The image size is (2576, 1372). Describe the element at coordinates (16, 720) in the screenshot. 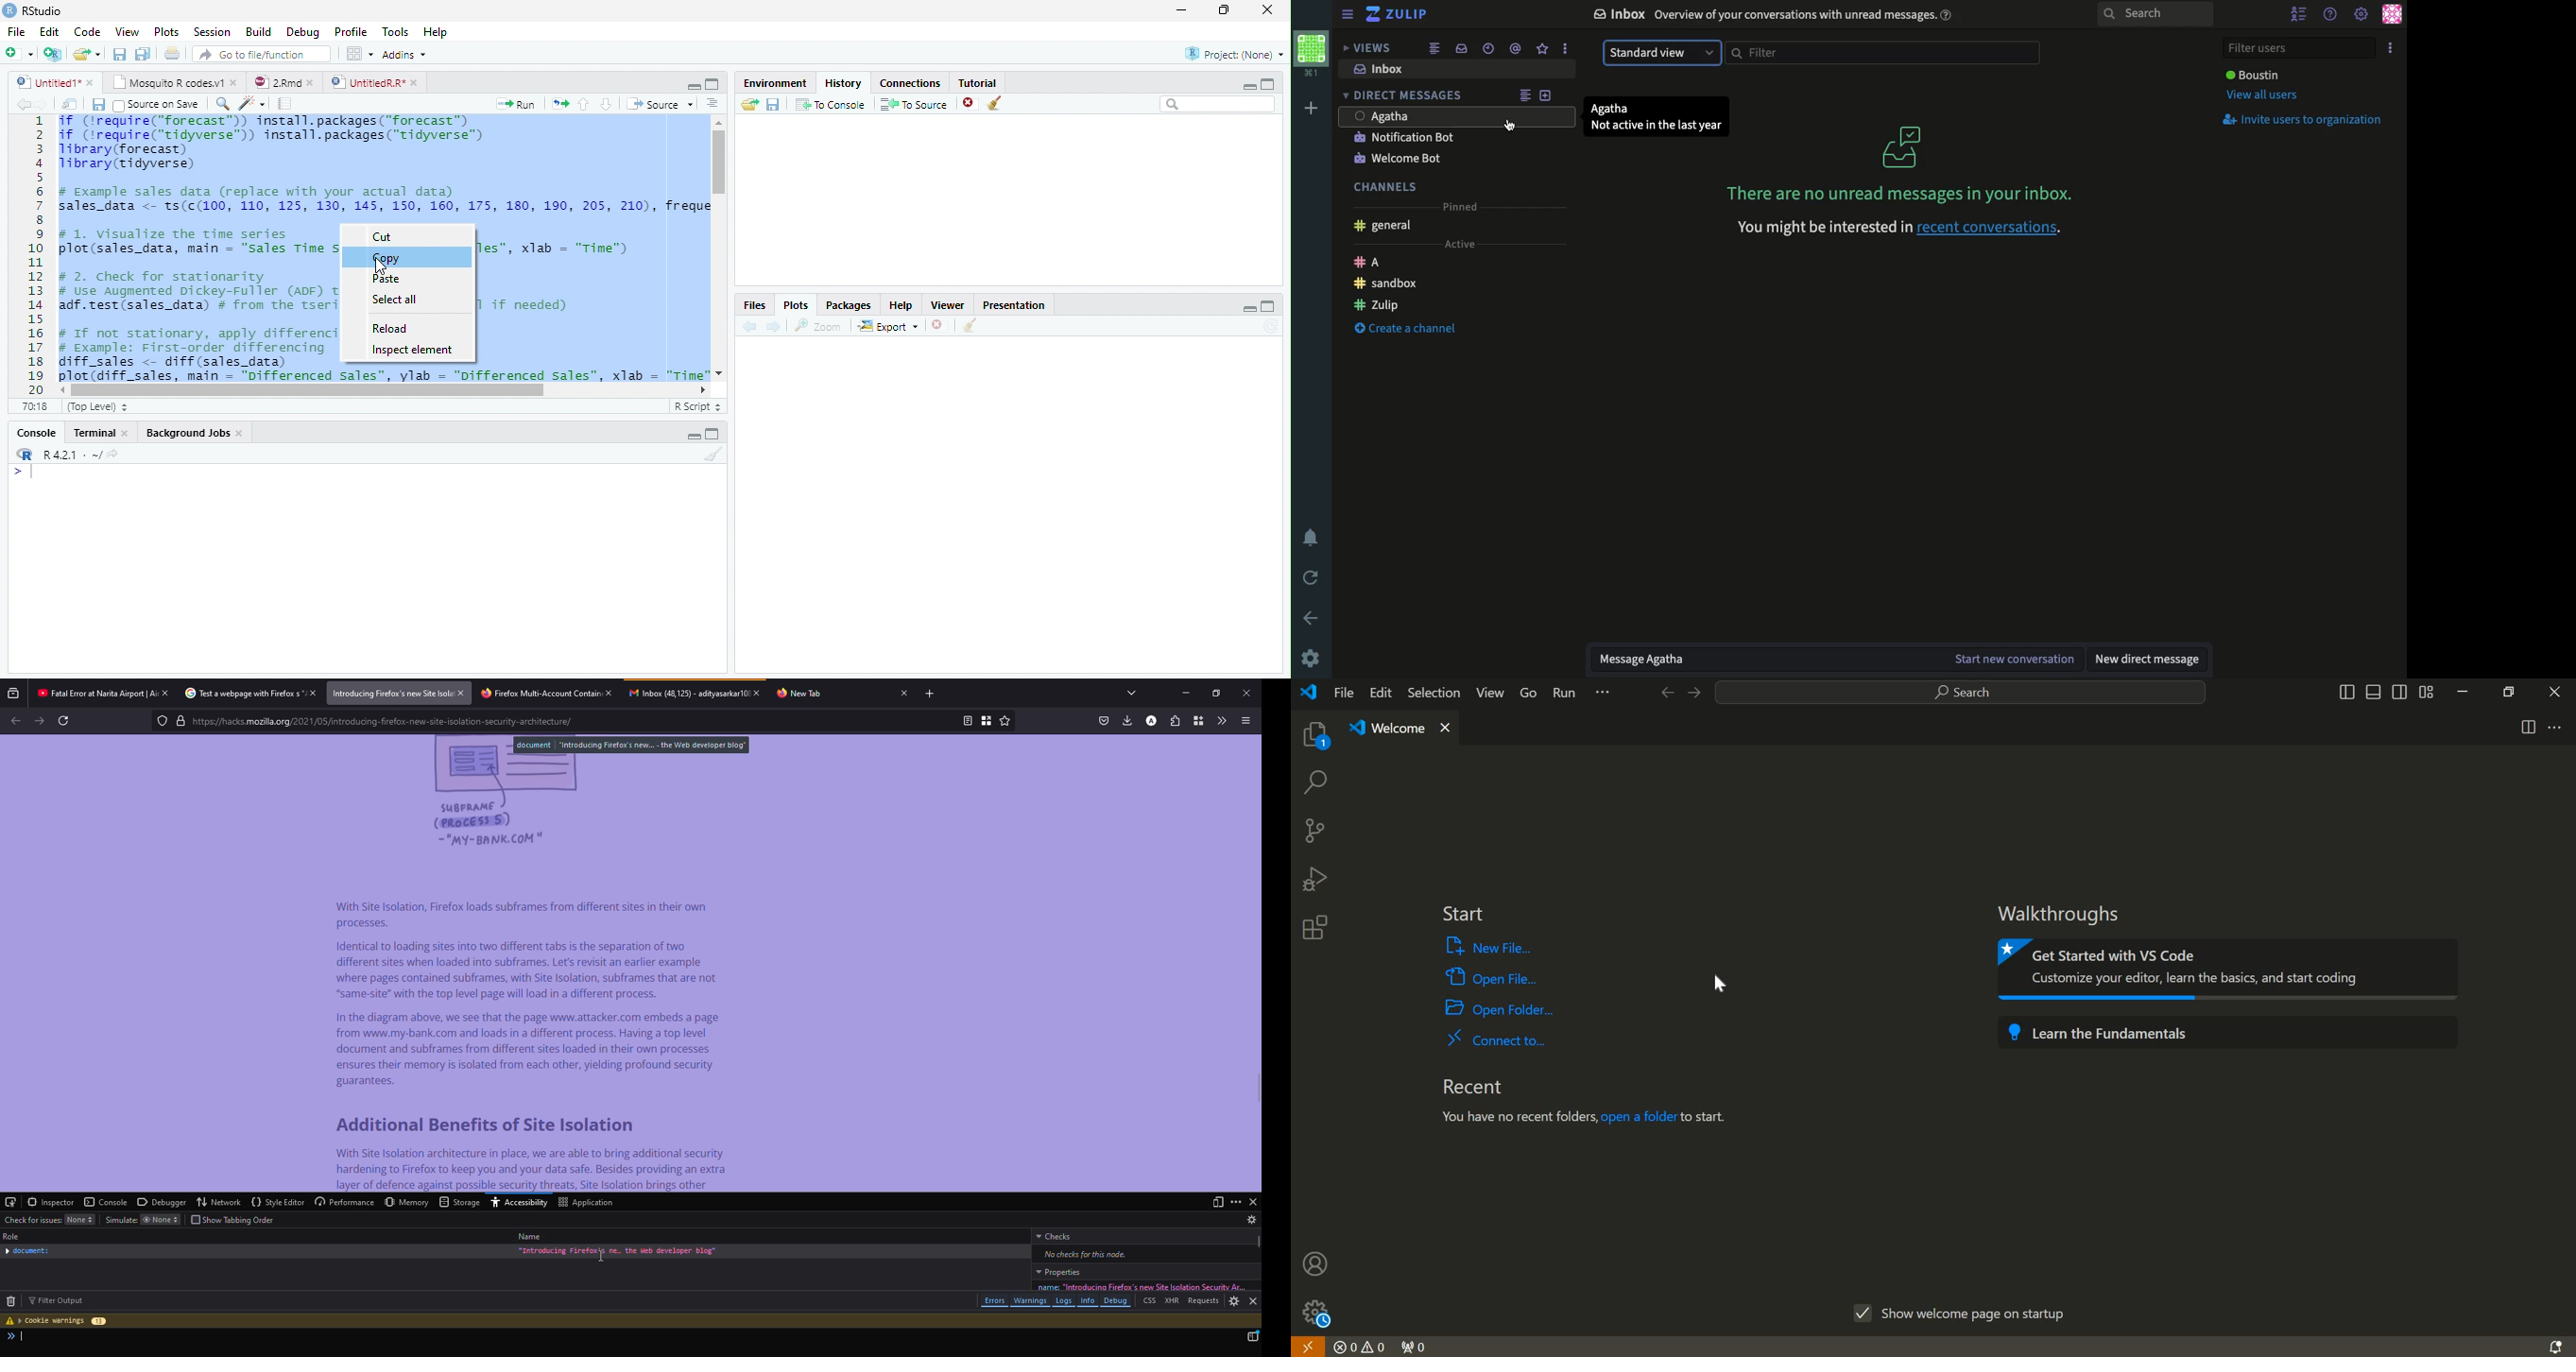

I see `back` at that location.